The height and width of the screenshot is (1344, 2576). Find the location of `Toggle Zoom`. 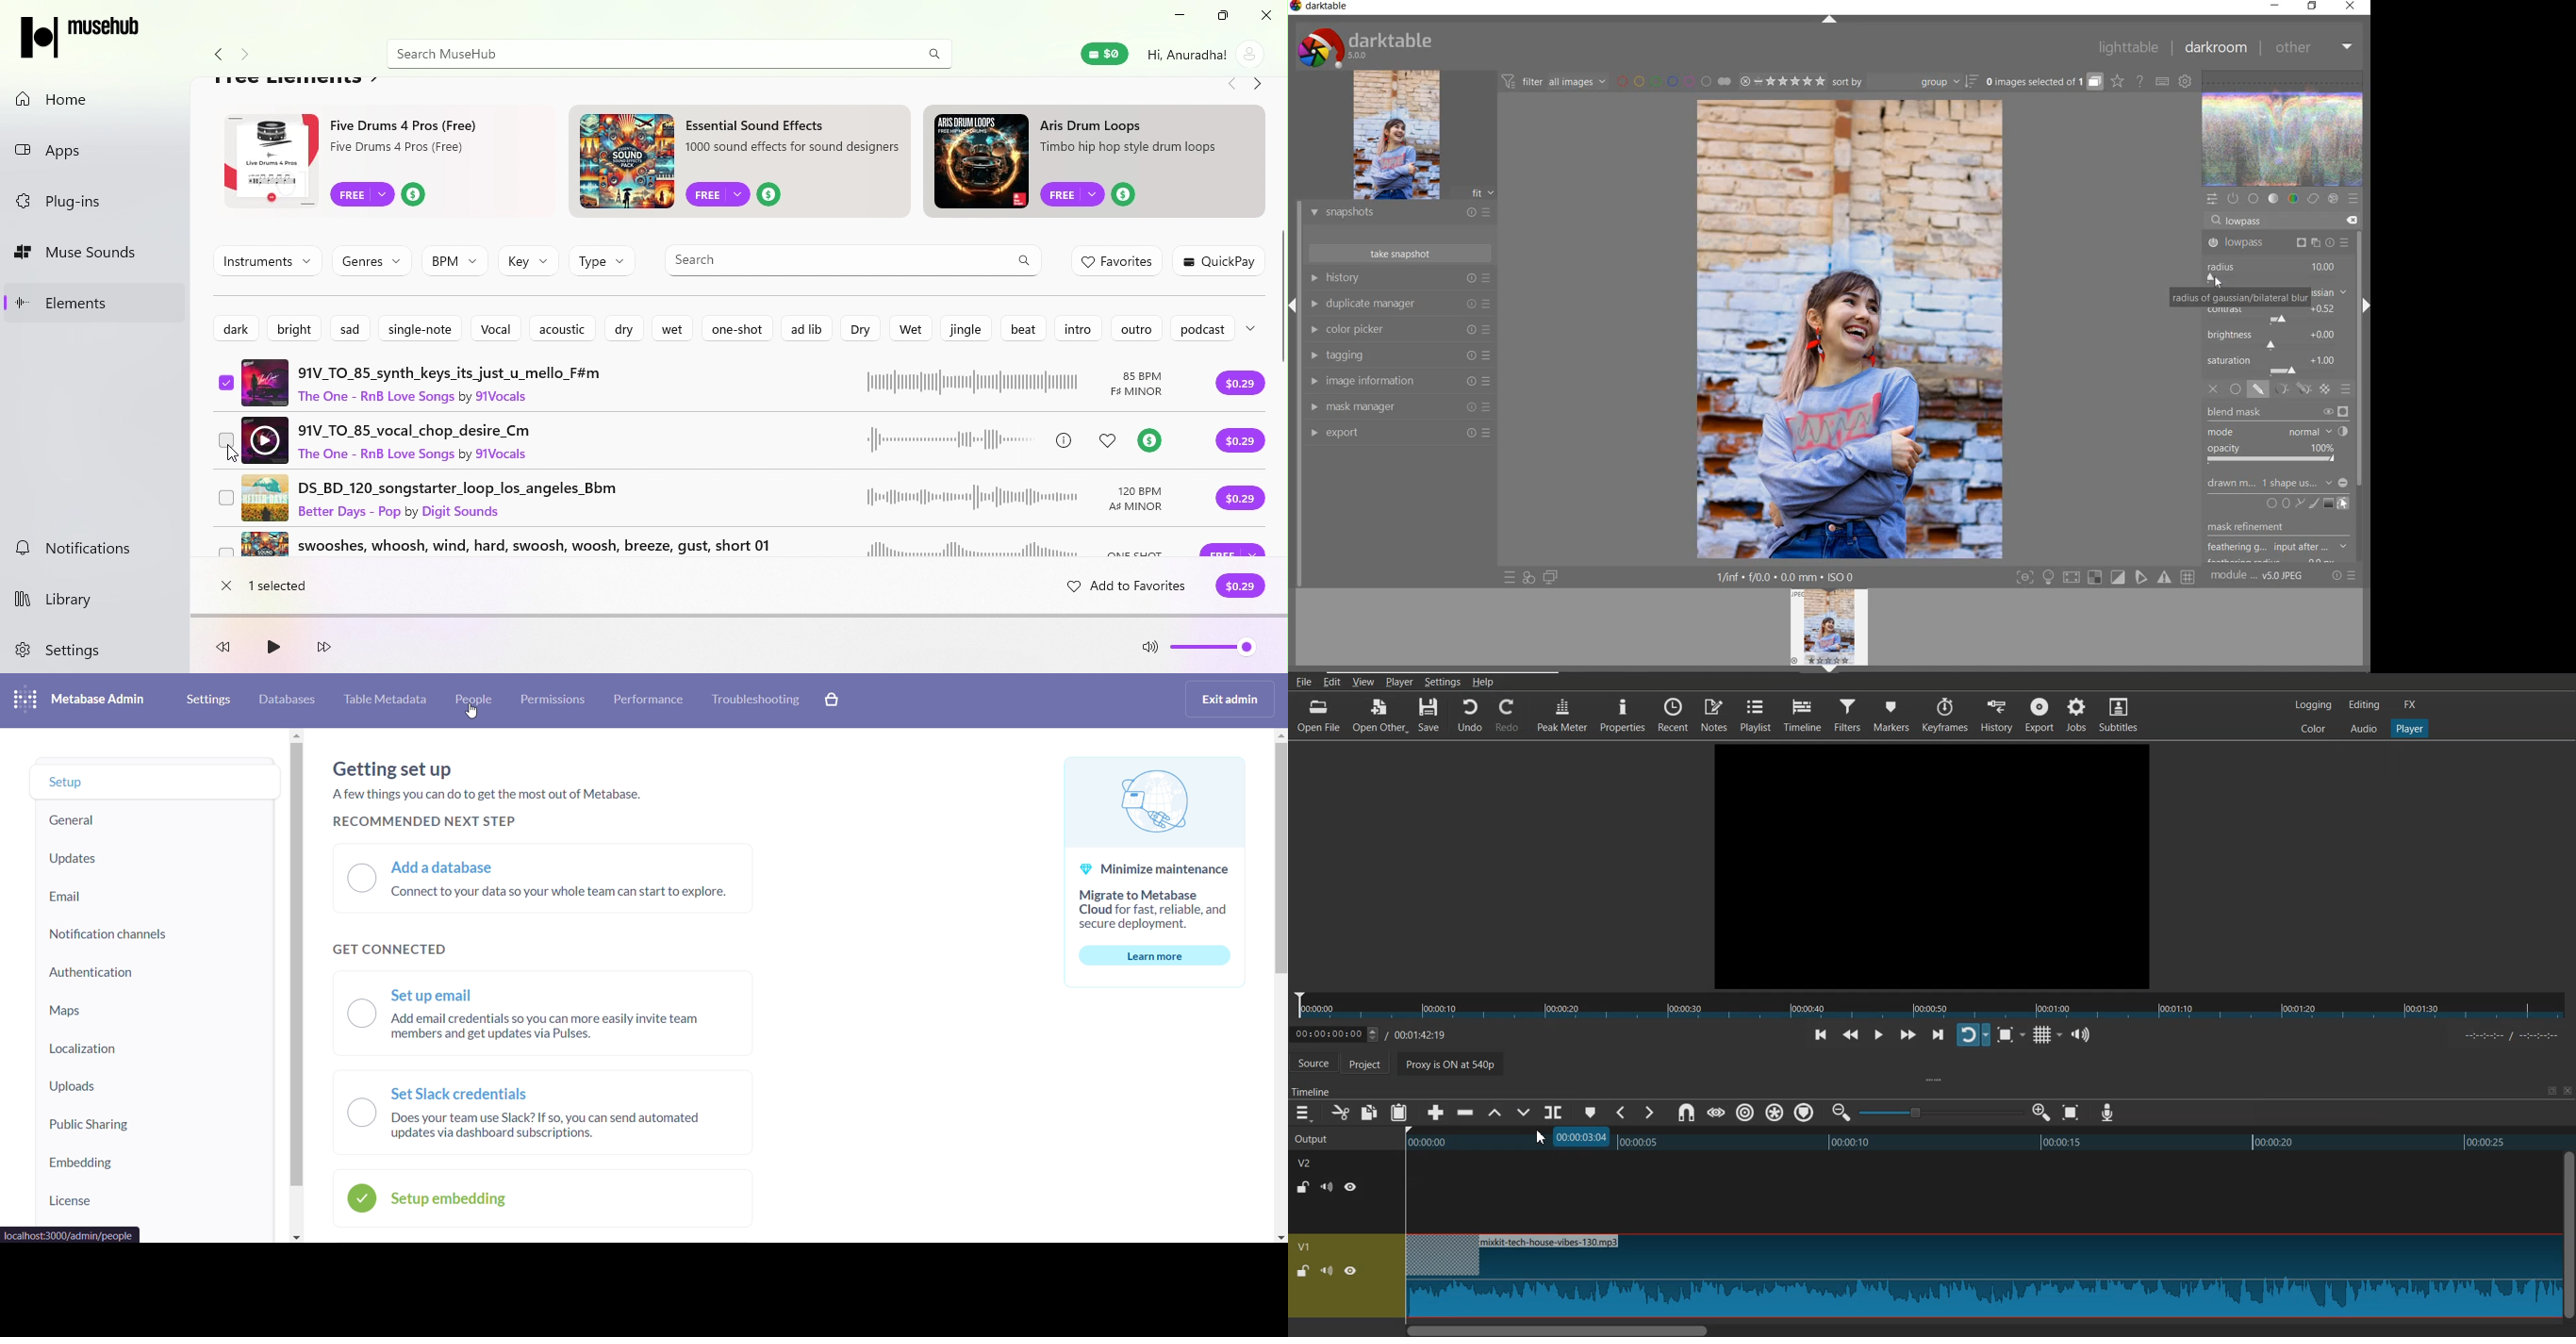

Toggle Zoom is located at coordinates (2007, 1035).